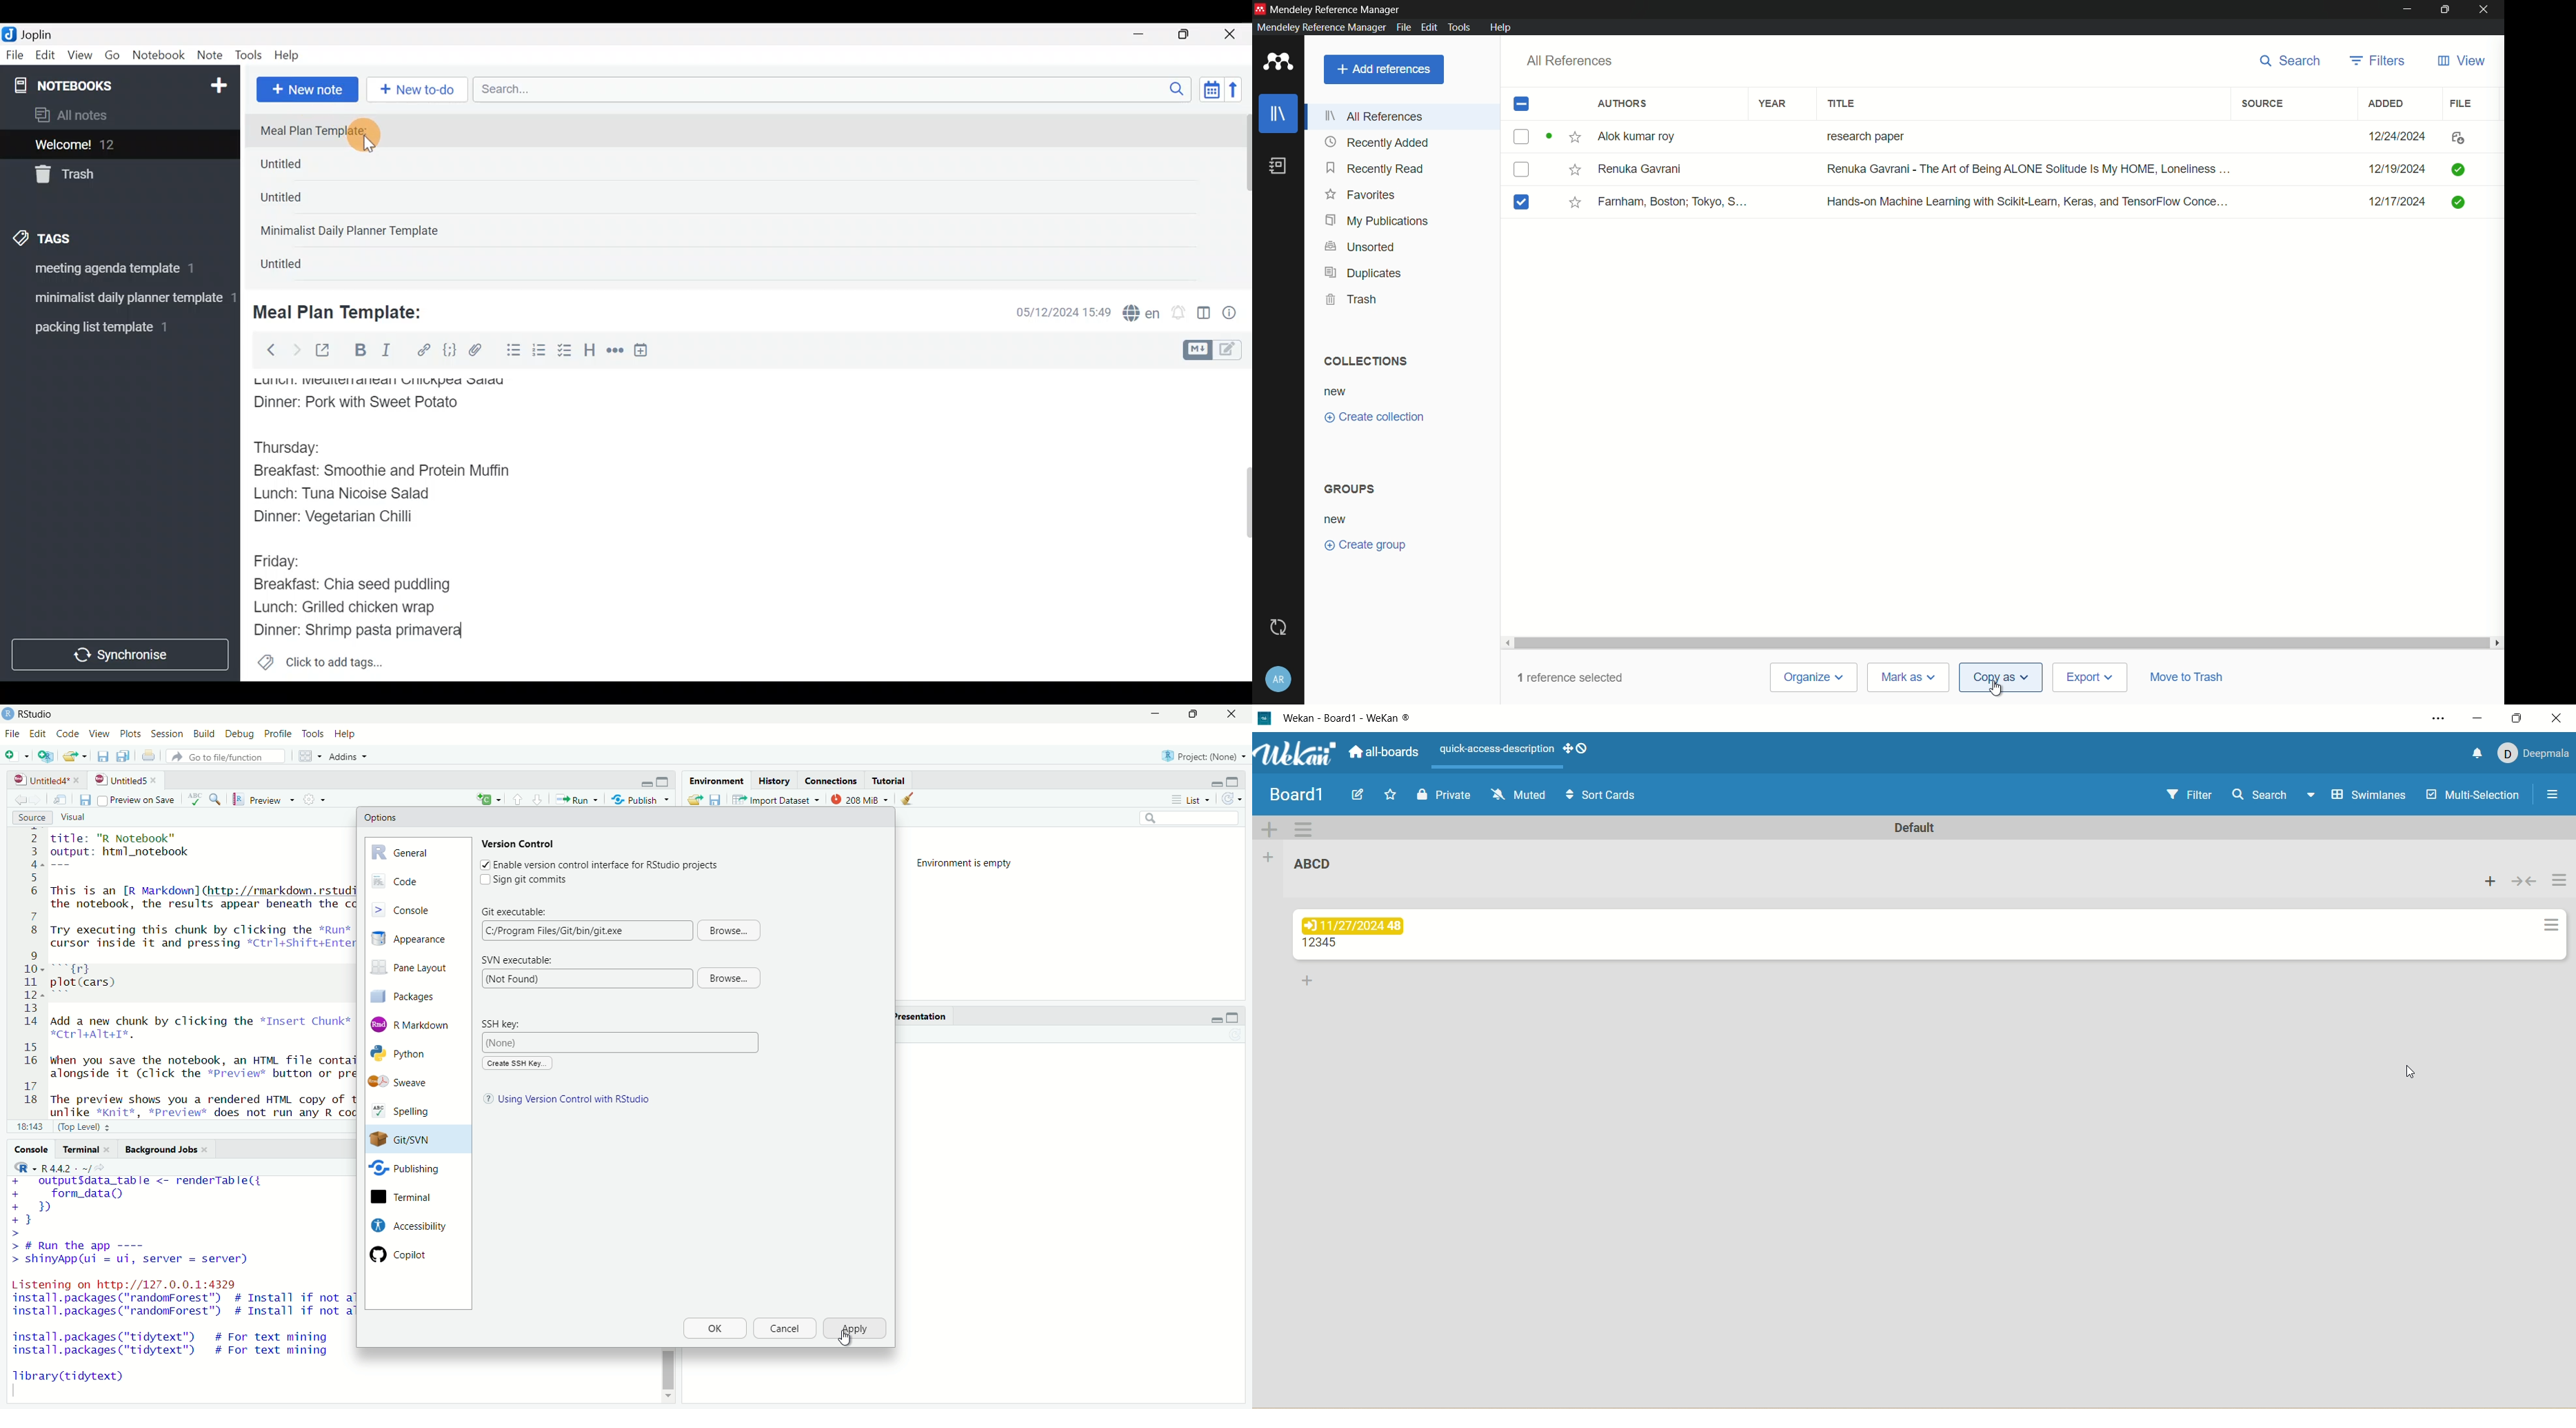 This screenshot has width=2576, height=1428. Describe the element at coordinates (382, 474) in the screenshot. I see `Breakfast: Smoothie and Protein Muffin` at that location.